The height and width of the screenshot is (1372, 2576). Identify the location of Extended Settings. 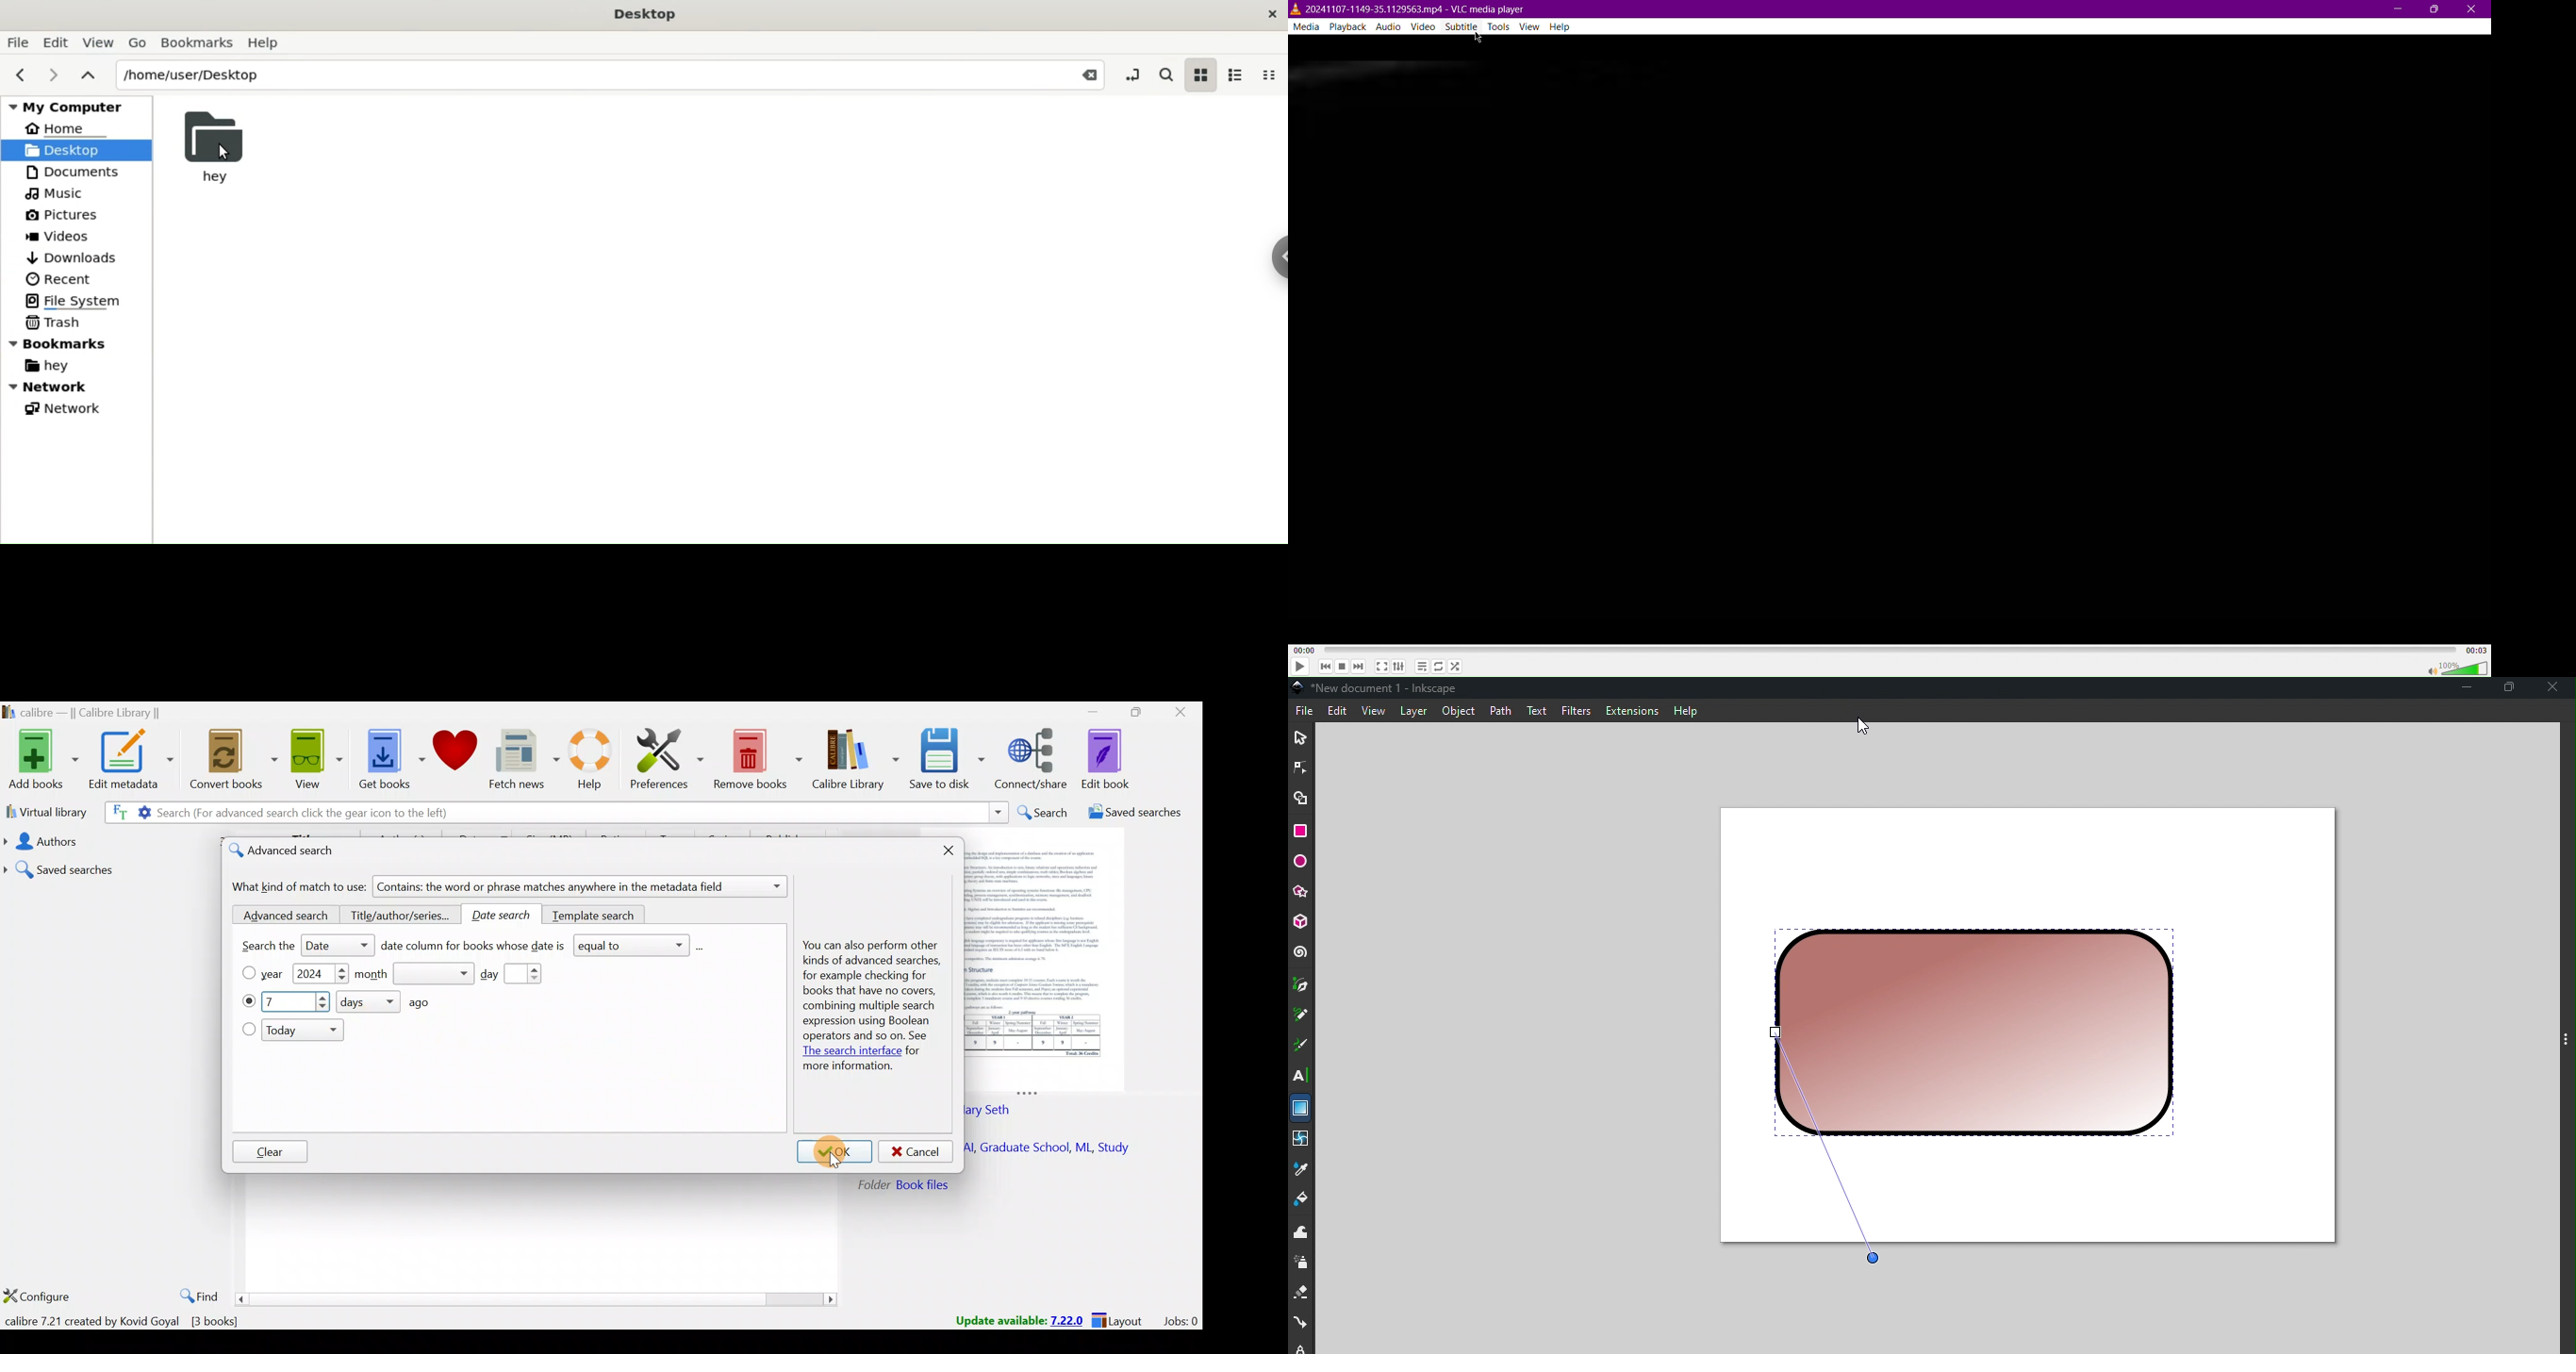
(1400, 667).